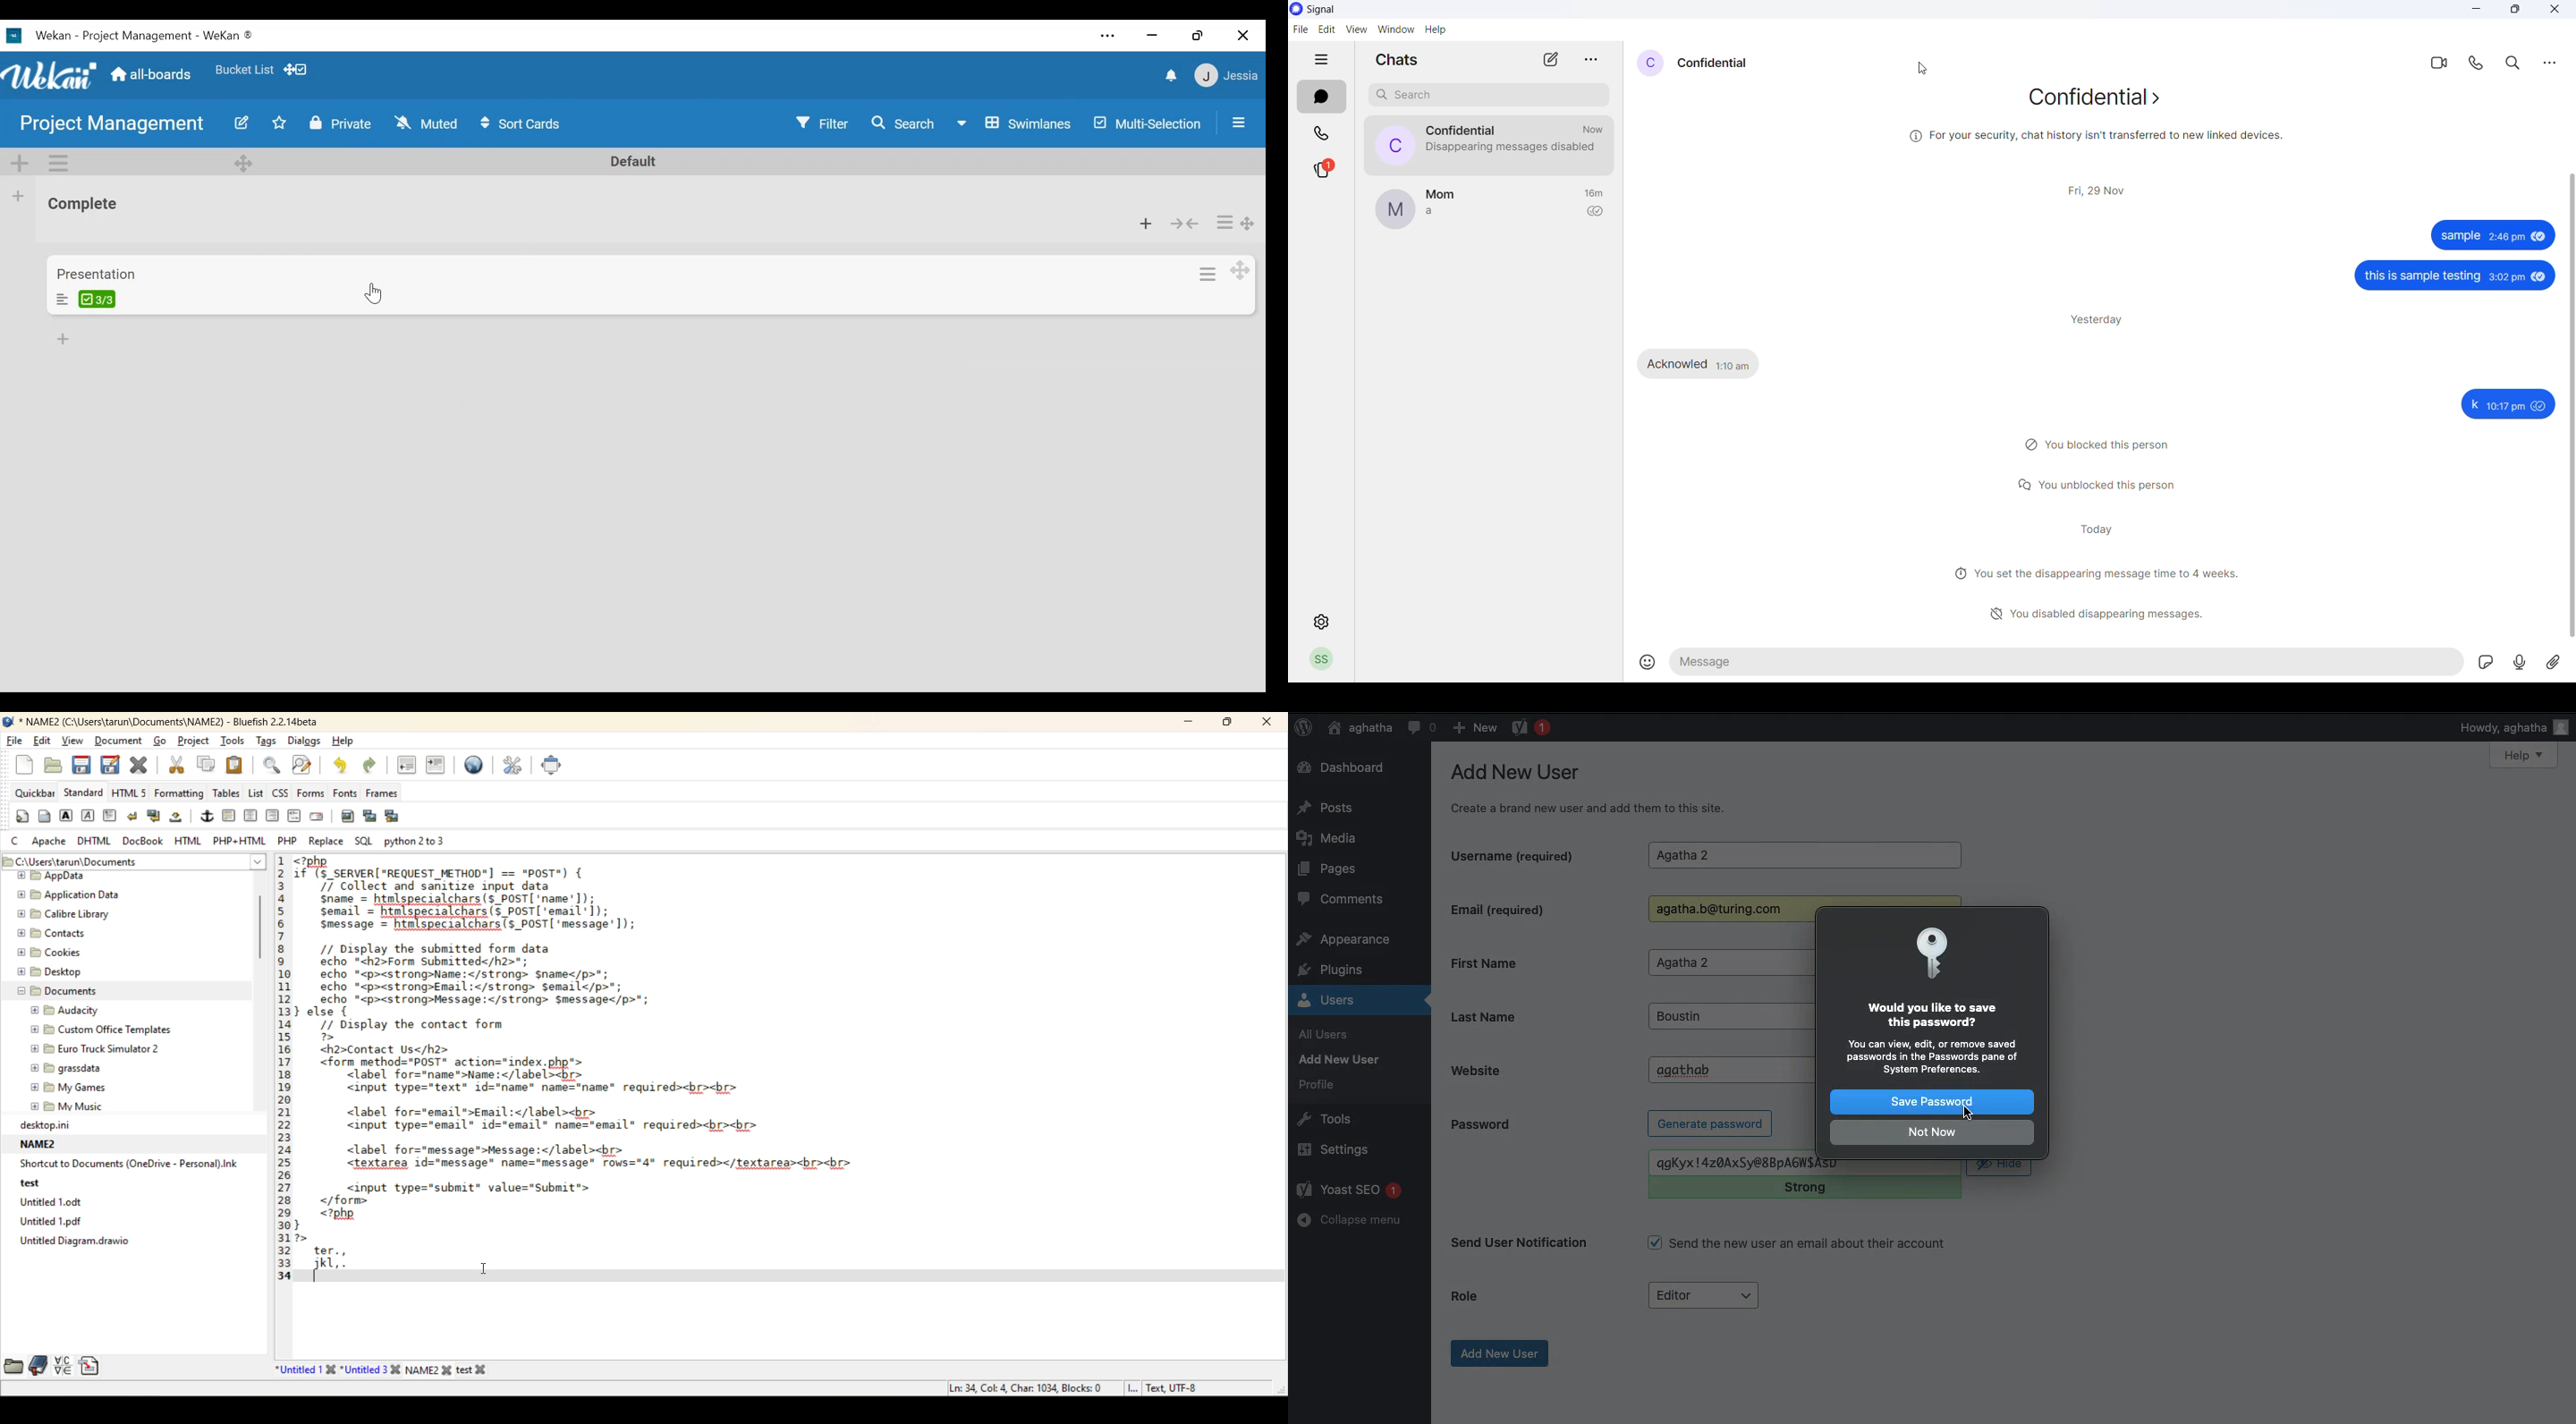 The width and height of the screenshot is (2576, 1428). Describe the element at coordinates (36, 1364) in the screenshot. I see `bookmarks` at that location.